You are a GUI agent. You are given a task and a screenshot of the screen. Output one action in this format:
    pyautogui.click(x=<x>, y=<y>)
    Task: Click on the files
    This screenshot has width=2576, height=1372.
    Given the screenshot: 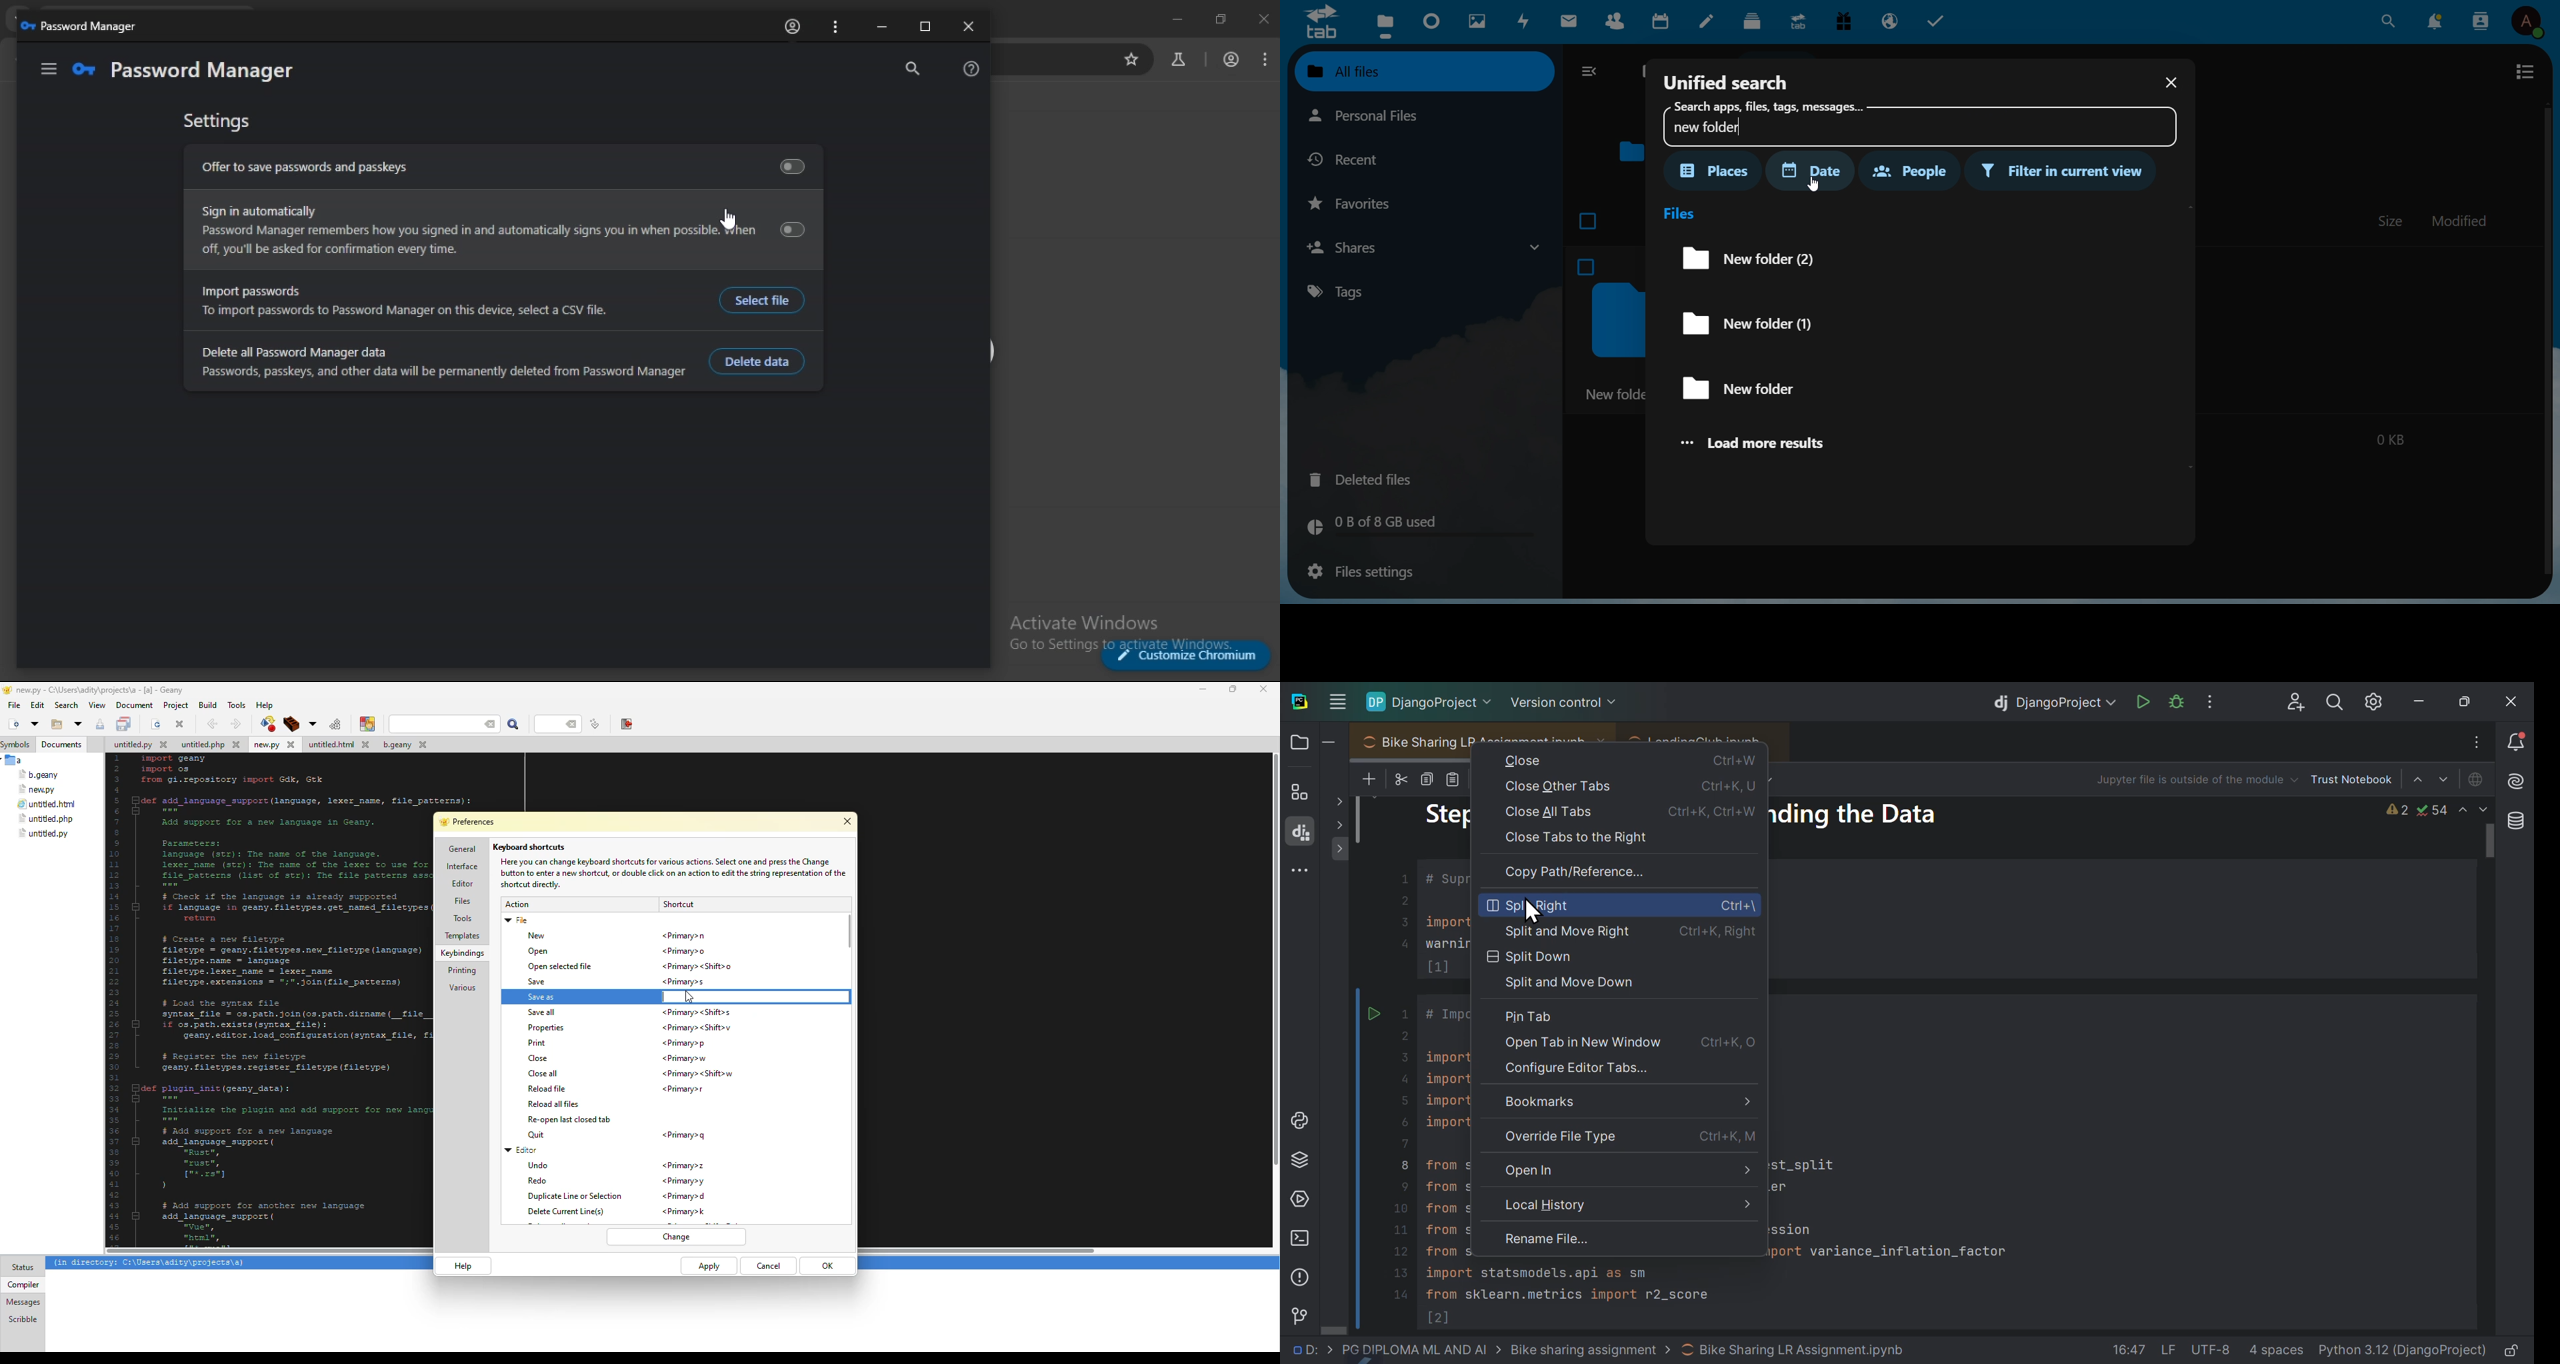 What is the action you would take?
    pyautogui.click(x=1681, y=212)
    